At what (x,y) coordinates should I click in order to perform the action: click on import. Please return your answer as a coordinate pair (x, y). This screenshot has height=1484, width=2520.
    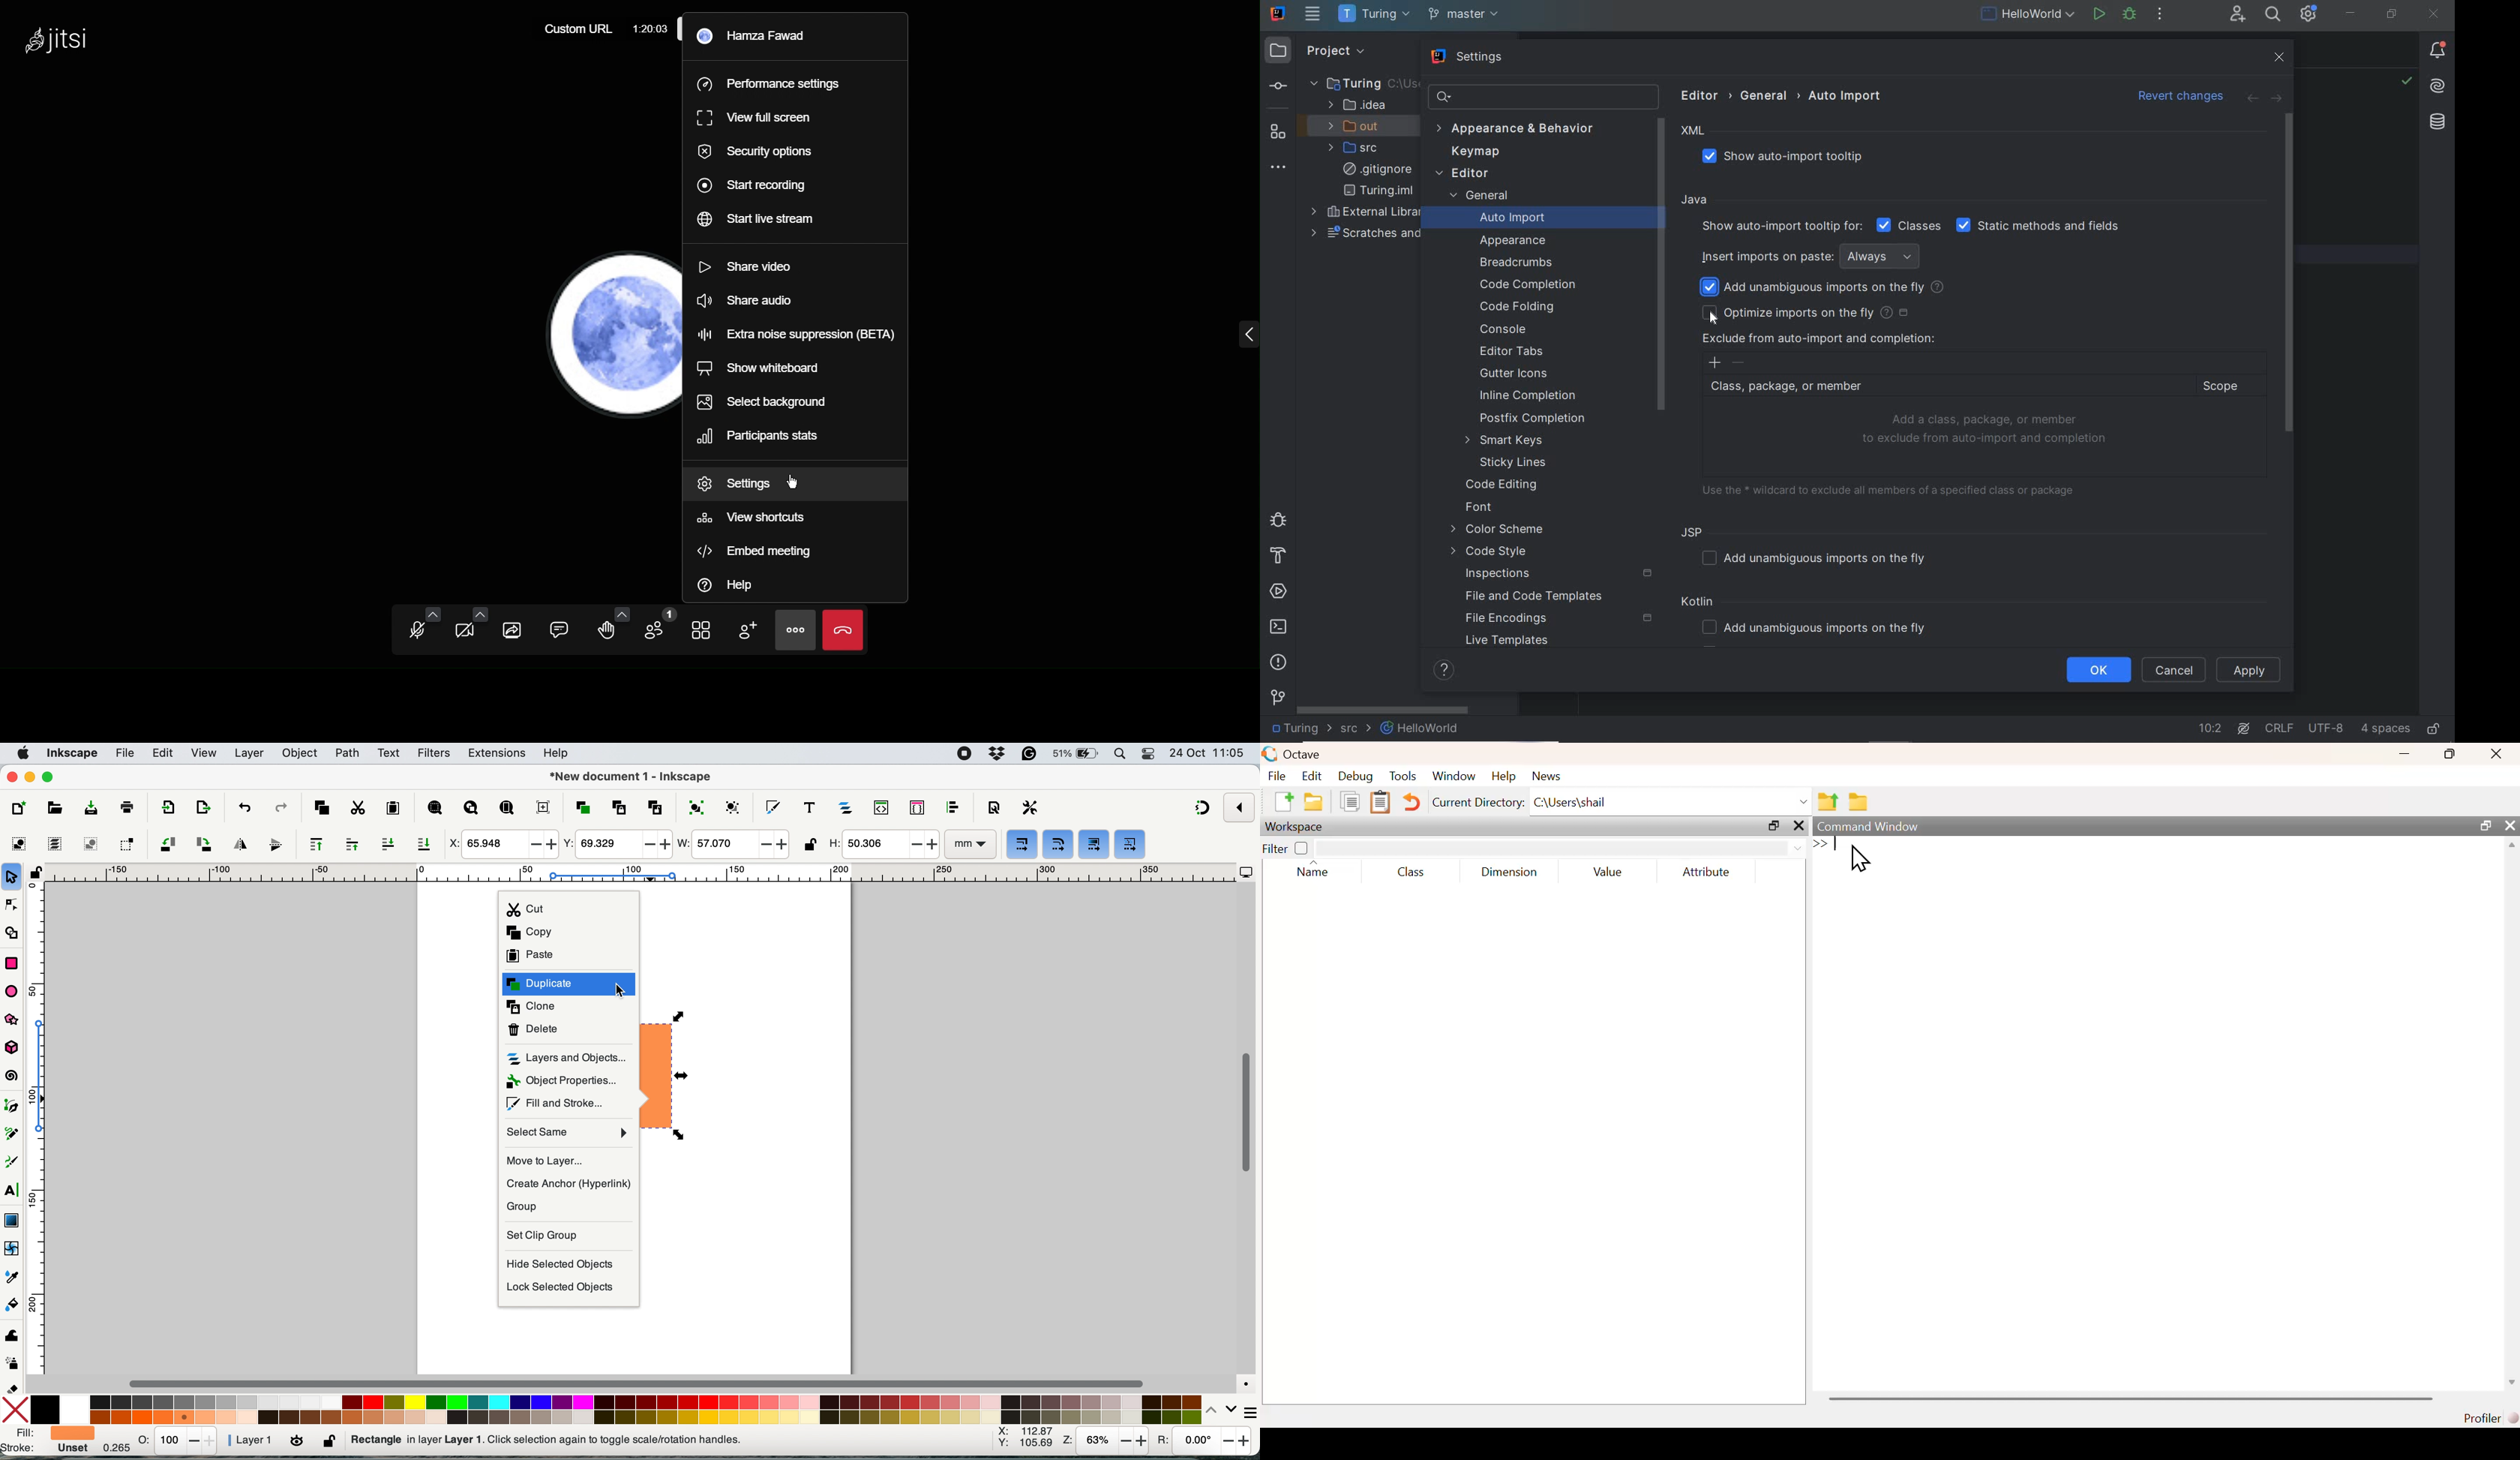
    Looking at the image, I should click on (165, 809).